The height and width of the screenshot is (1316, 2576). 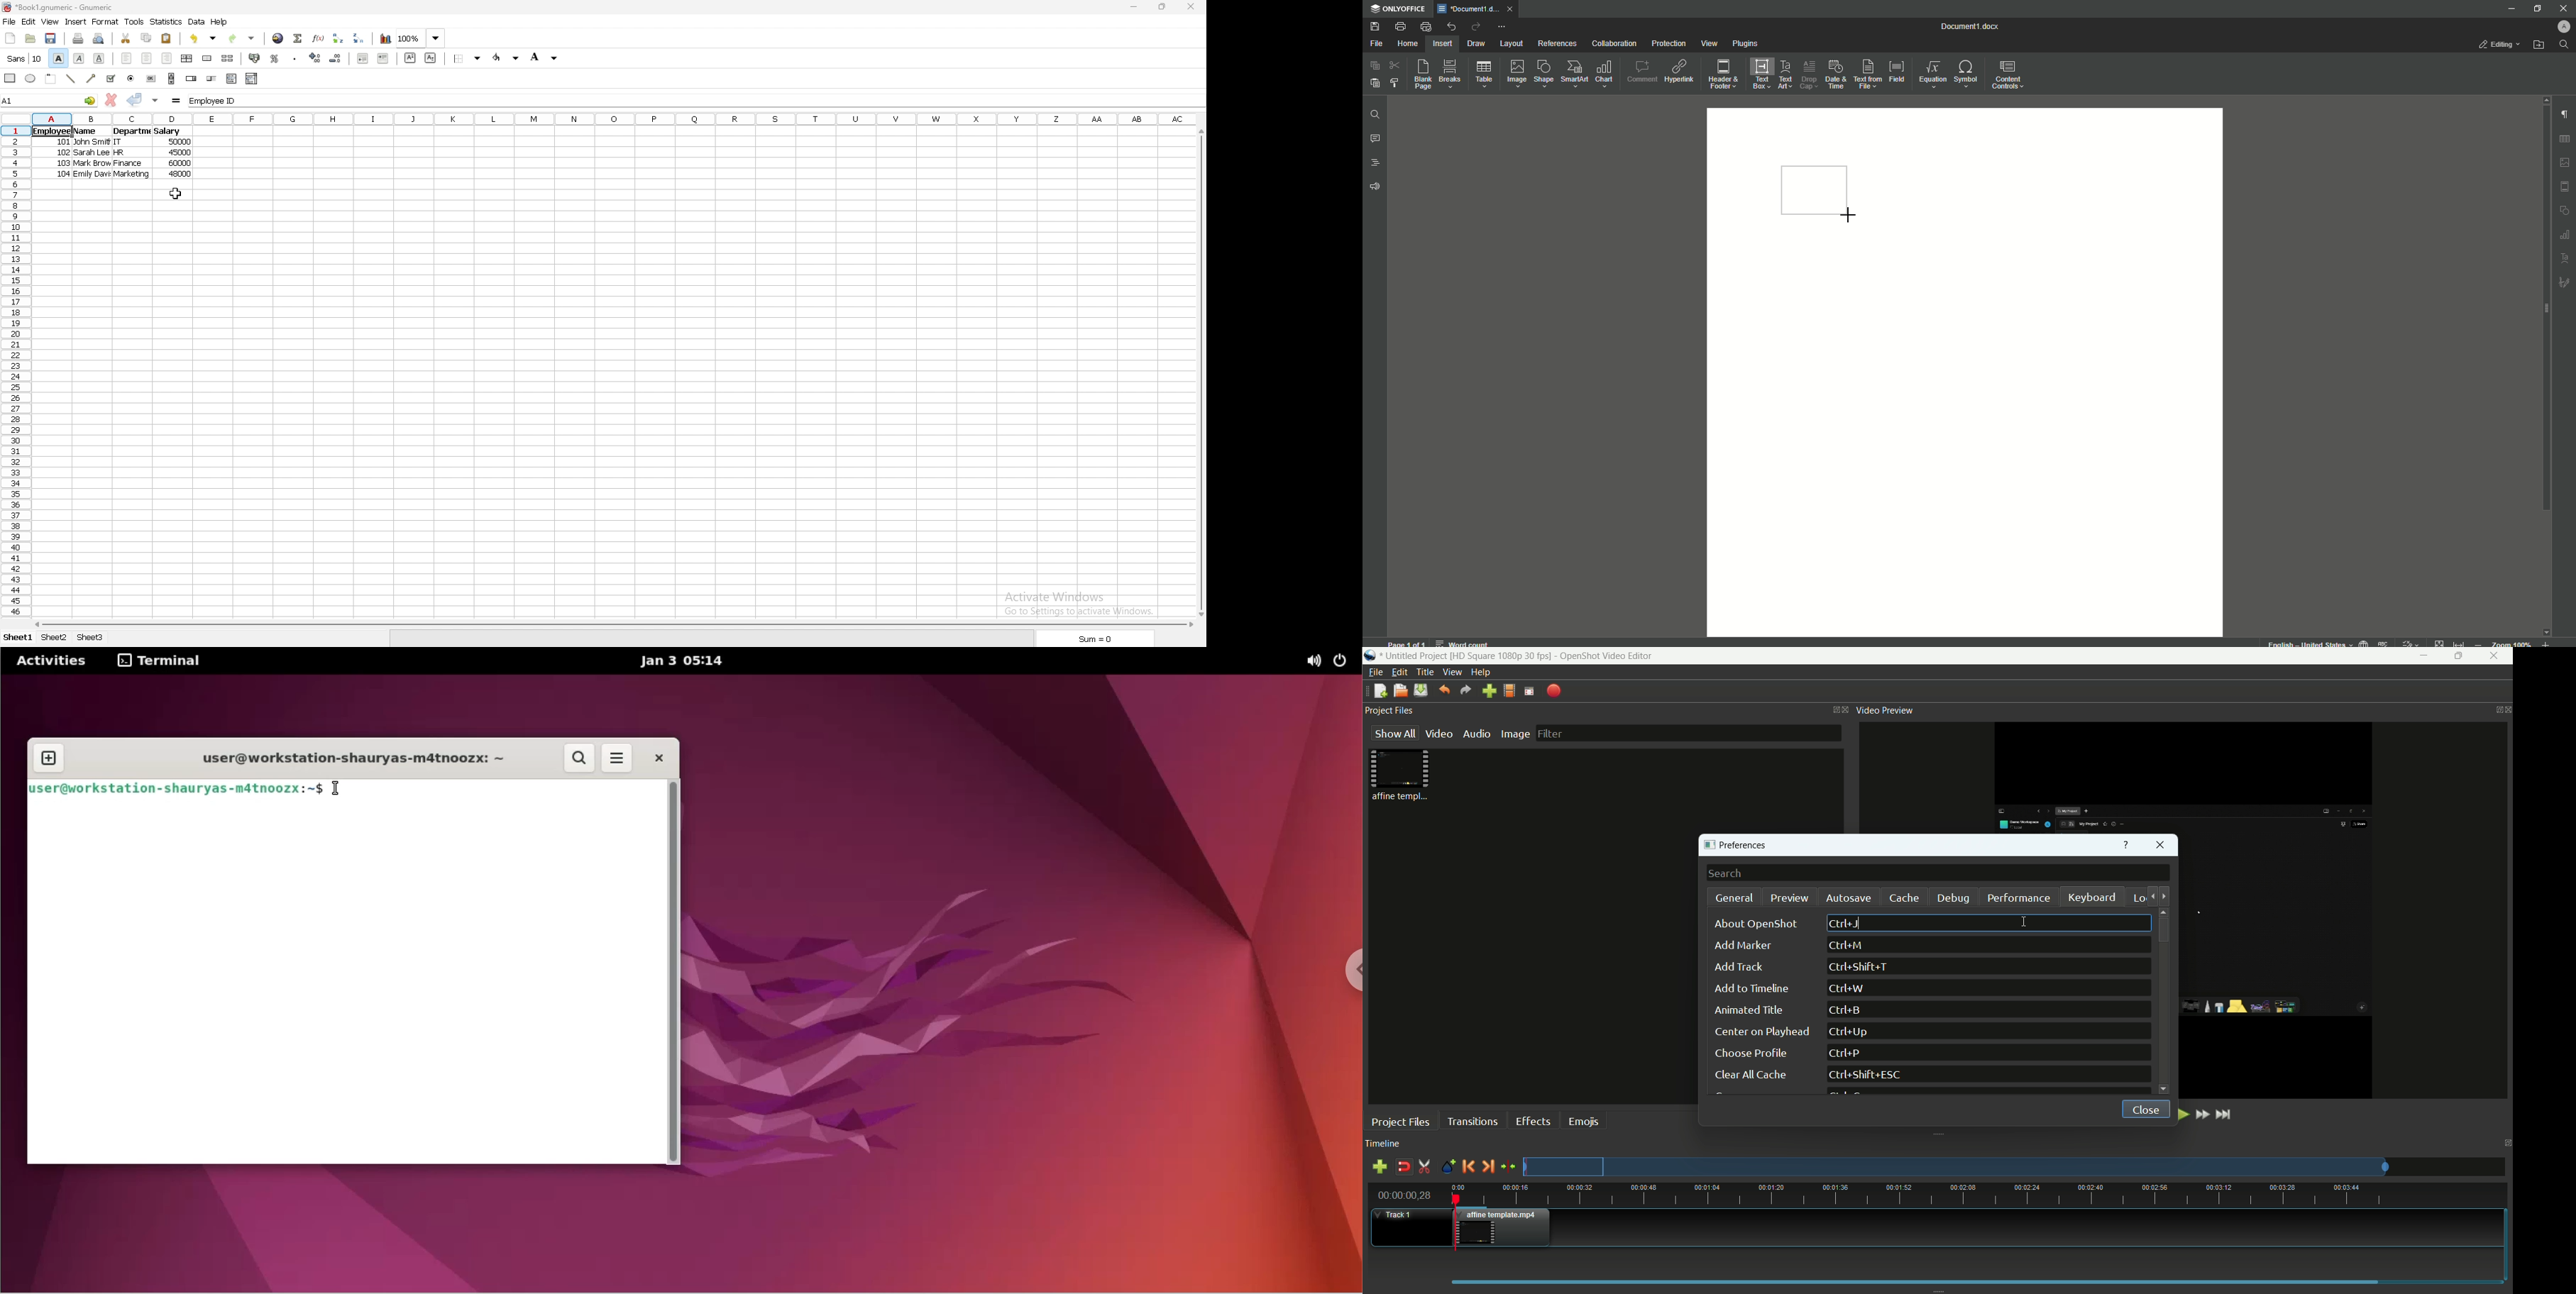 What do you see at coordinates (1477, 44) in the screenshot?
I see `Draw` at bounding box center [1477, 44].